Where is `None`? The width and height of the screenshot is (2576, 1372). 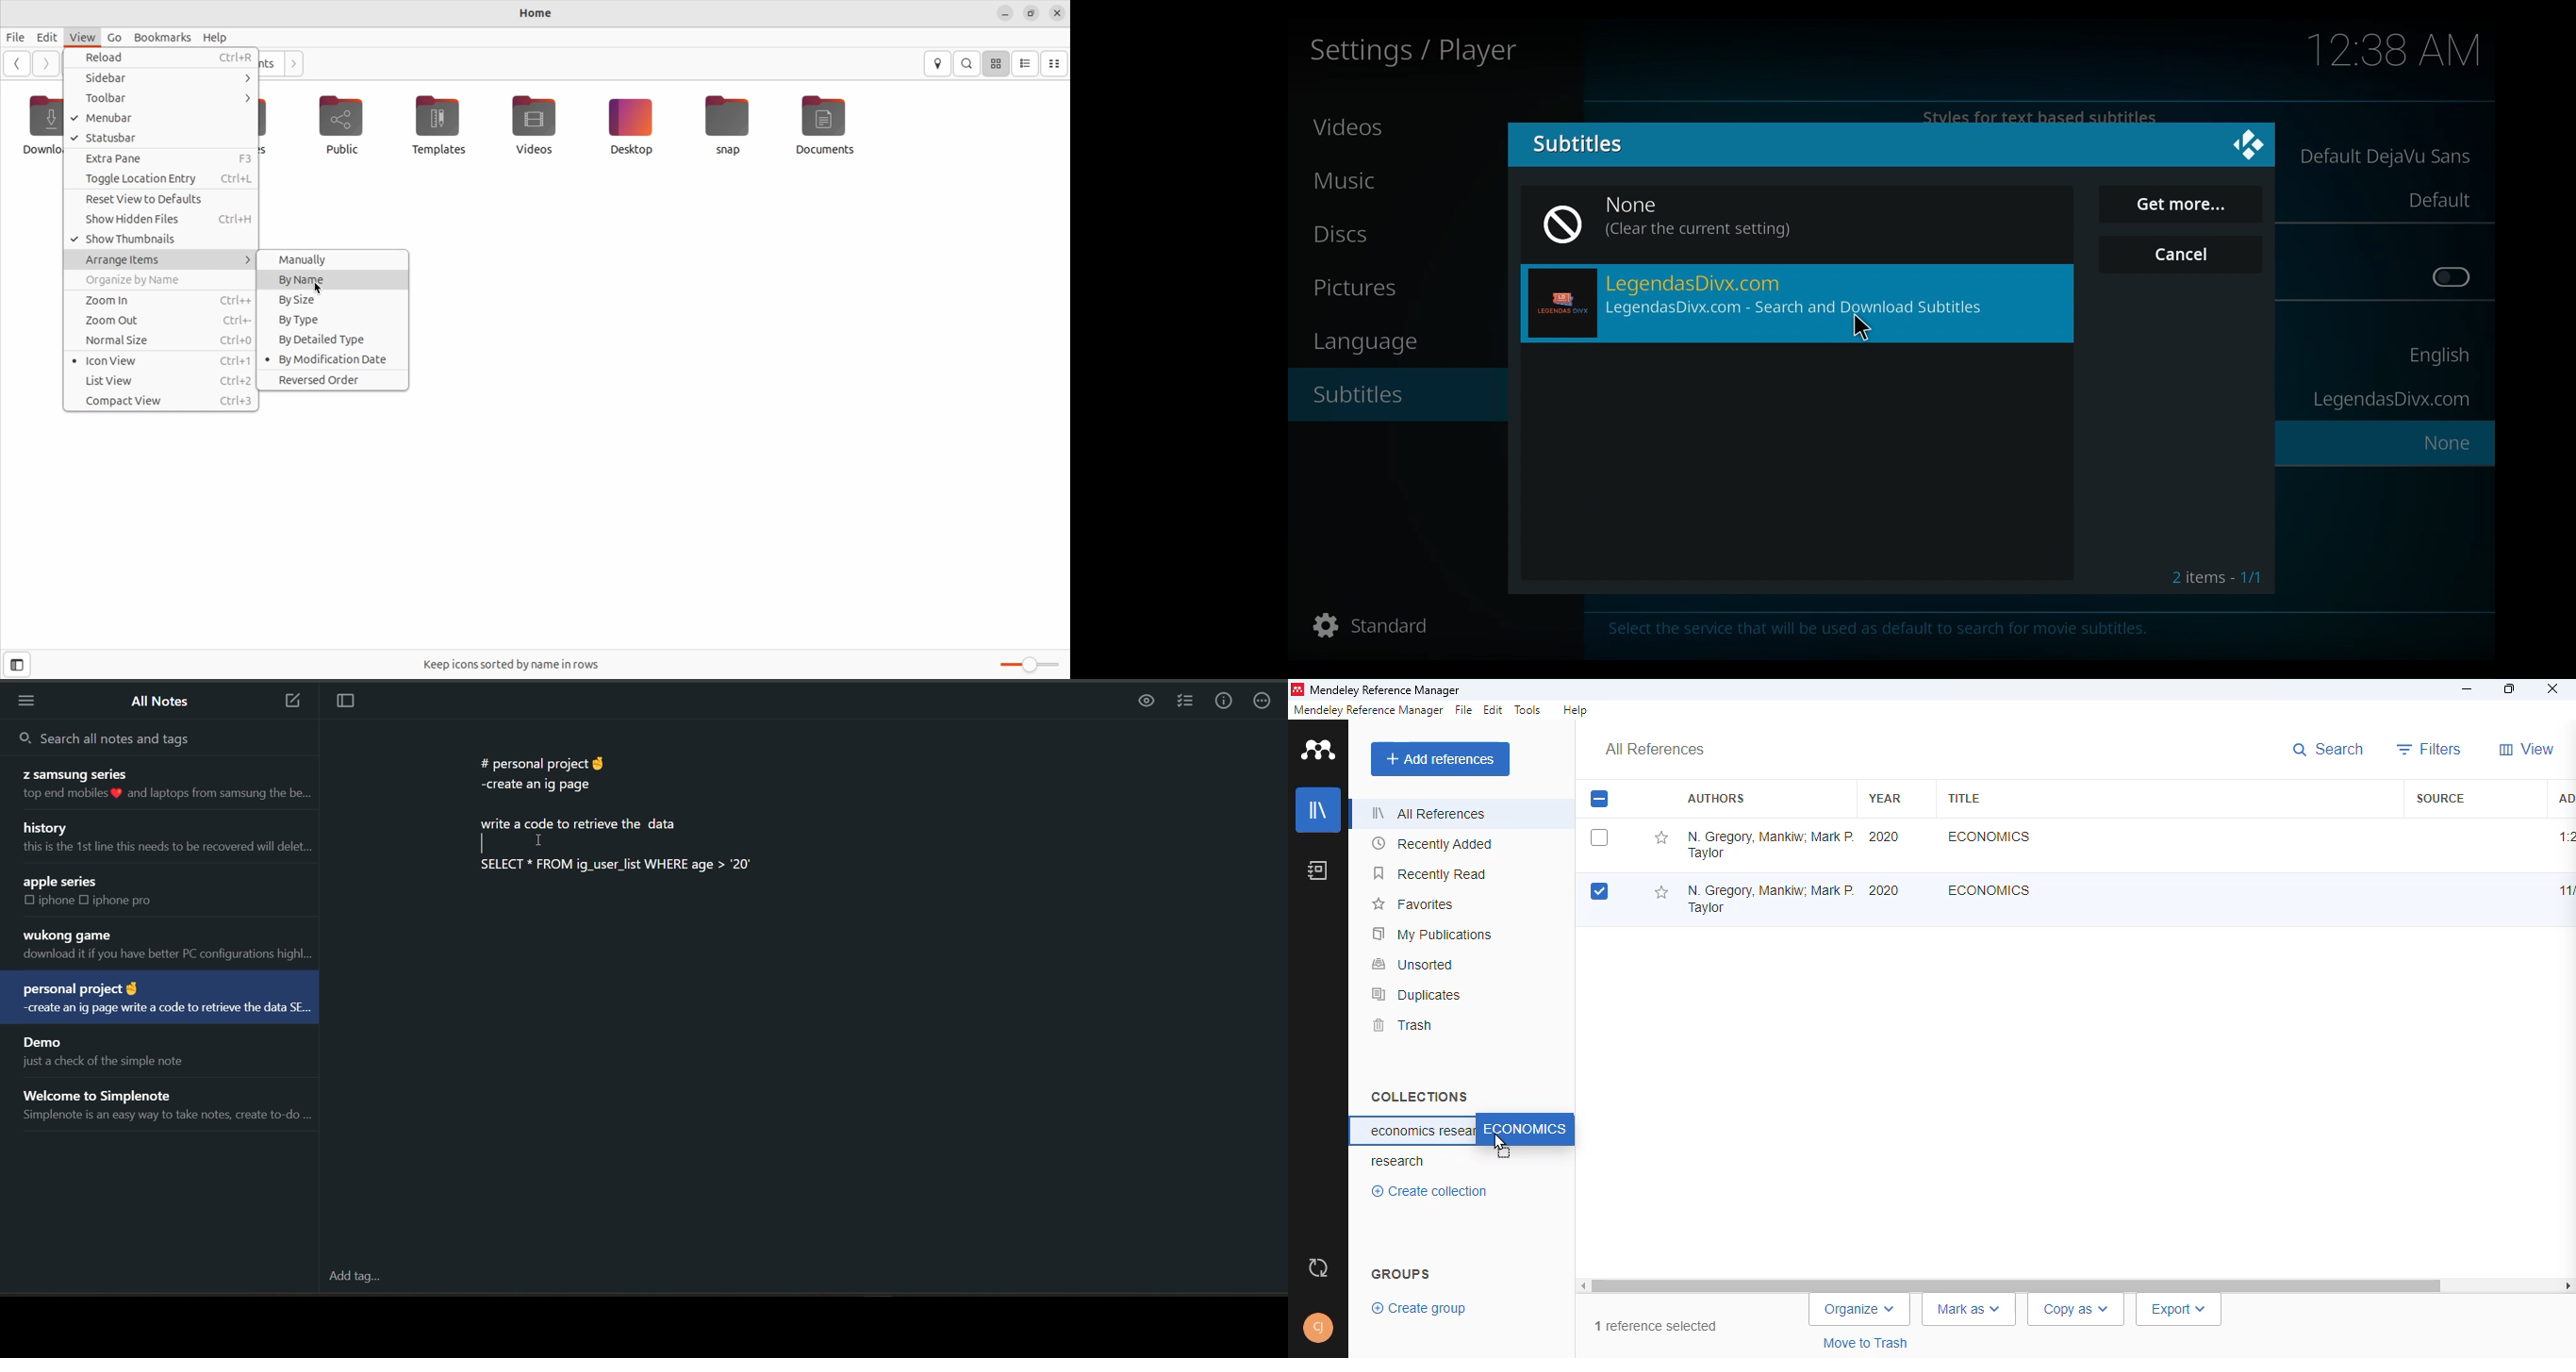 None is located at coordinates (2441, 446).